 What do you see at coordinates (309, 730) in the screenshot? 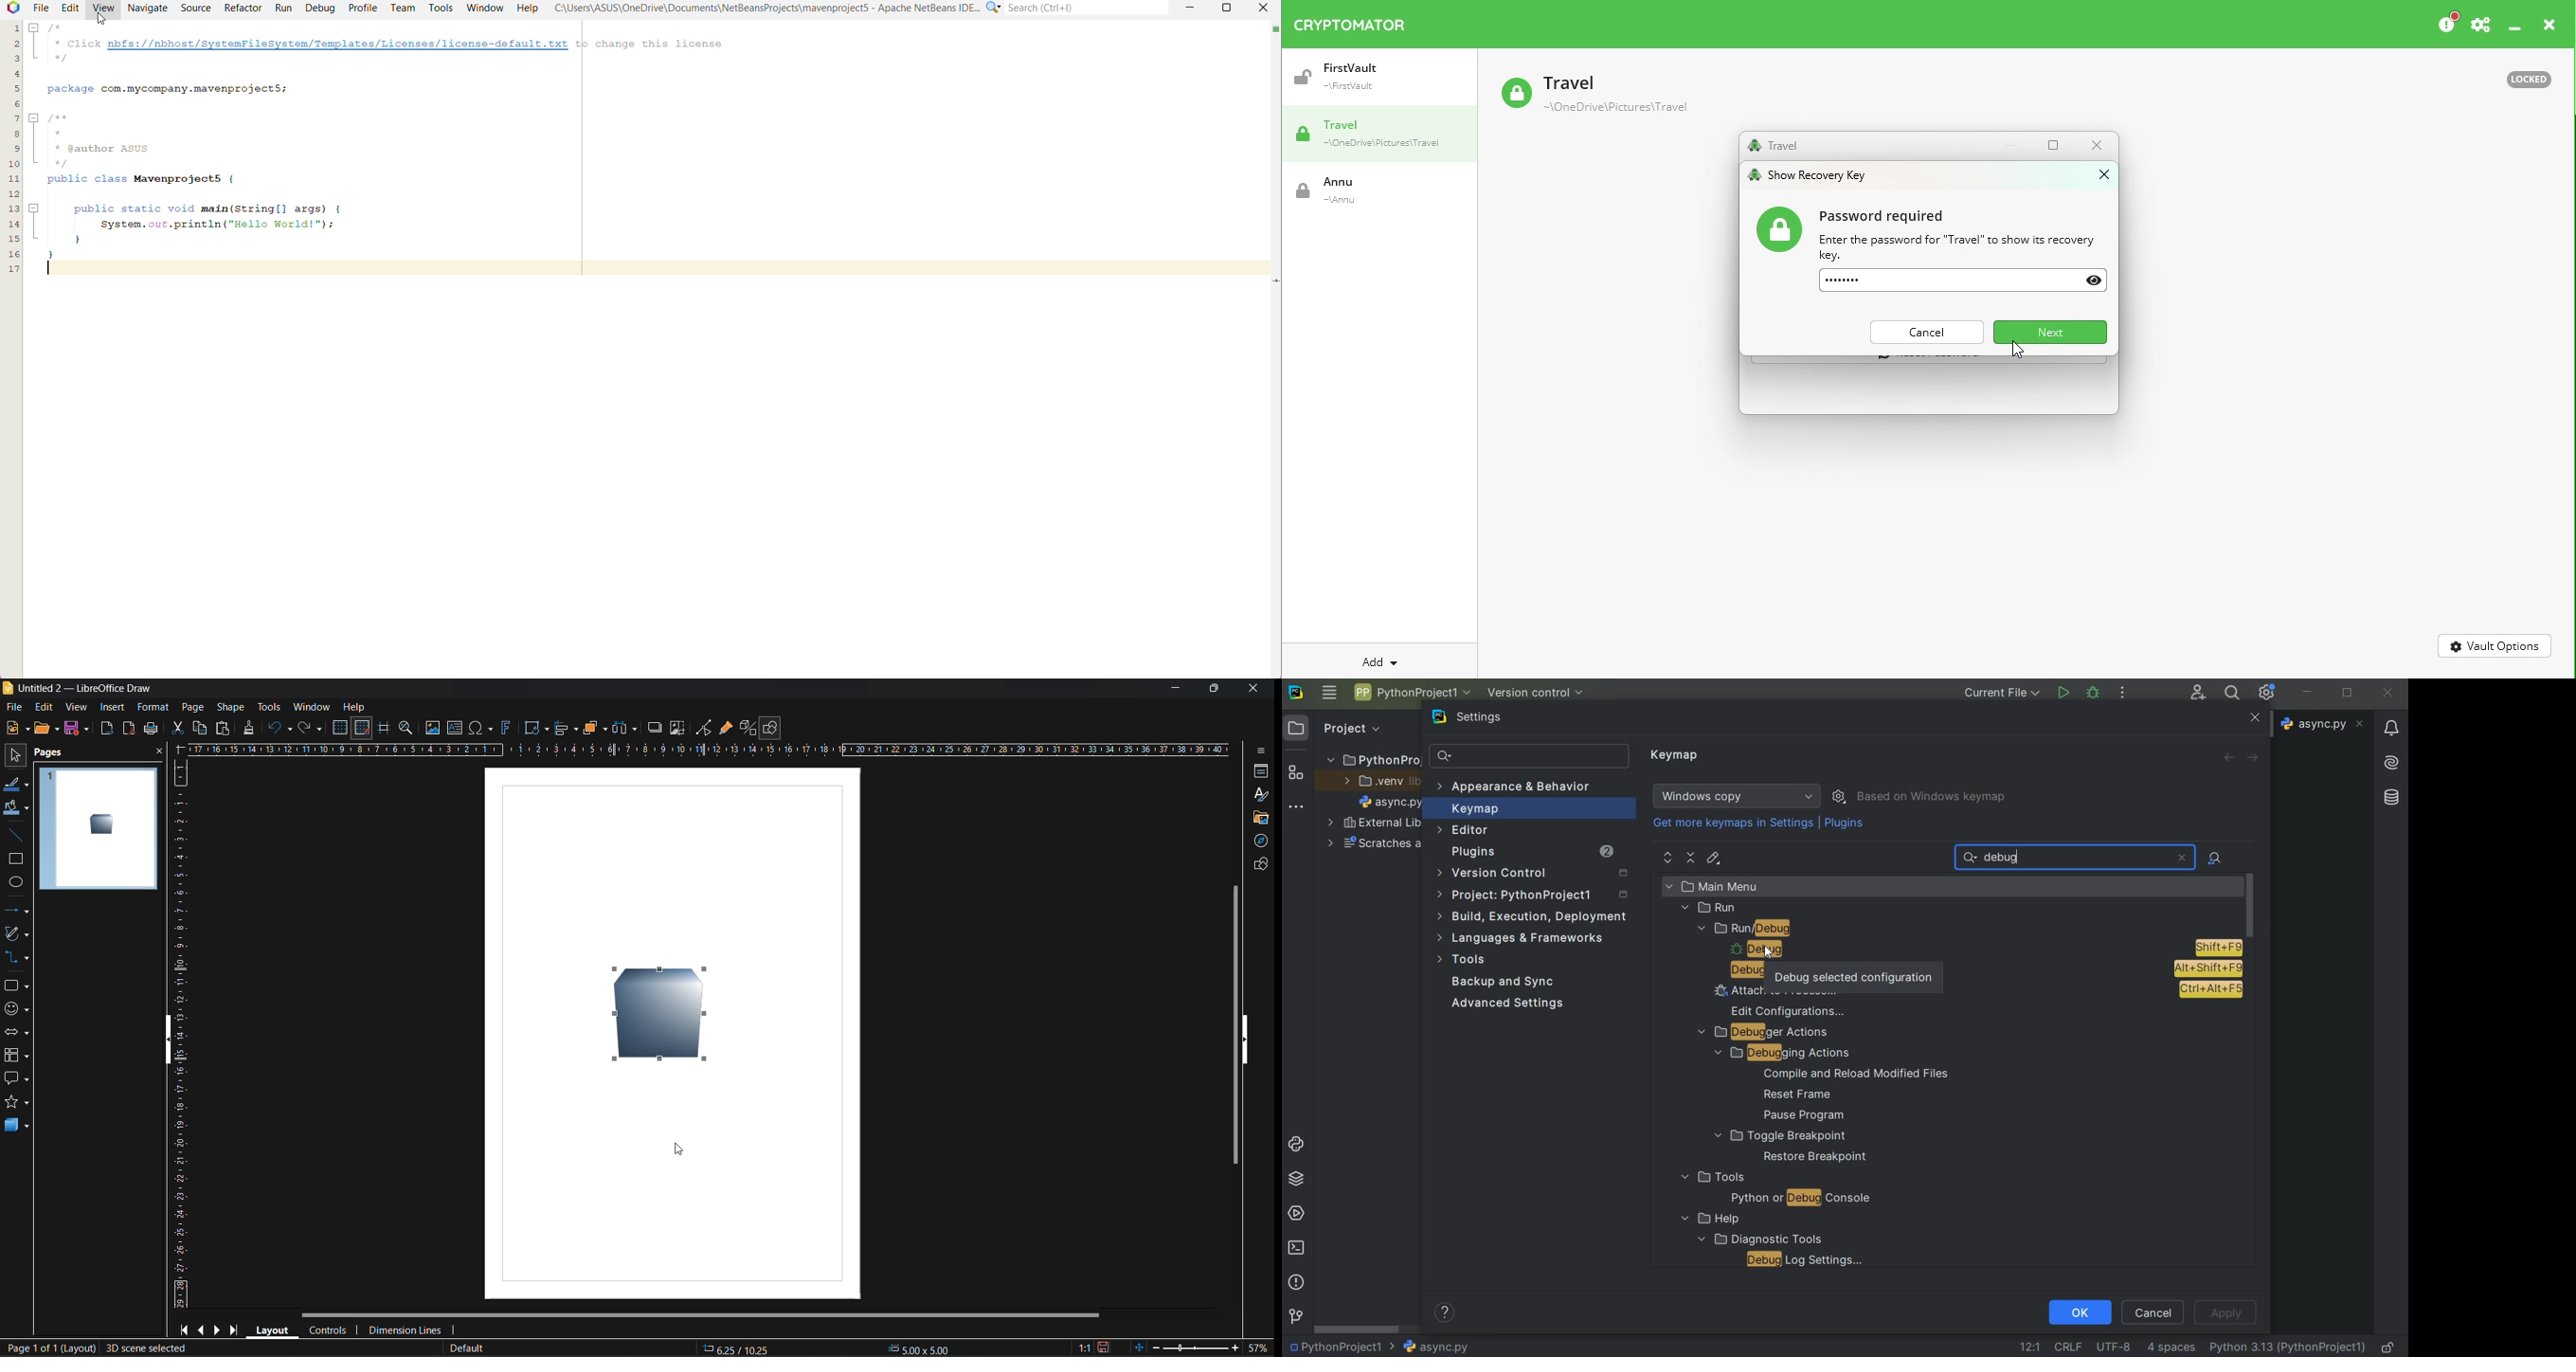
I see `redo` at bounding box center [309, 730].